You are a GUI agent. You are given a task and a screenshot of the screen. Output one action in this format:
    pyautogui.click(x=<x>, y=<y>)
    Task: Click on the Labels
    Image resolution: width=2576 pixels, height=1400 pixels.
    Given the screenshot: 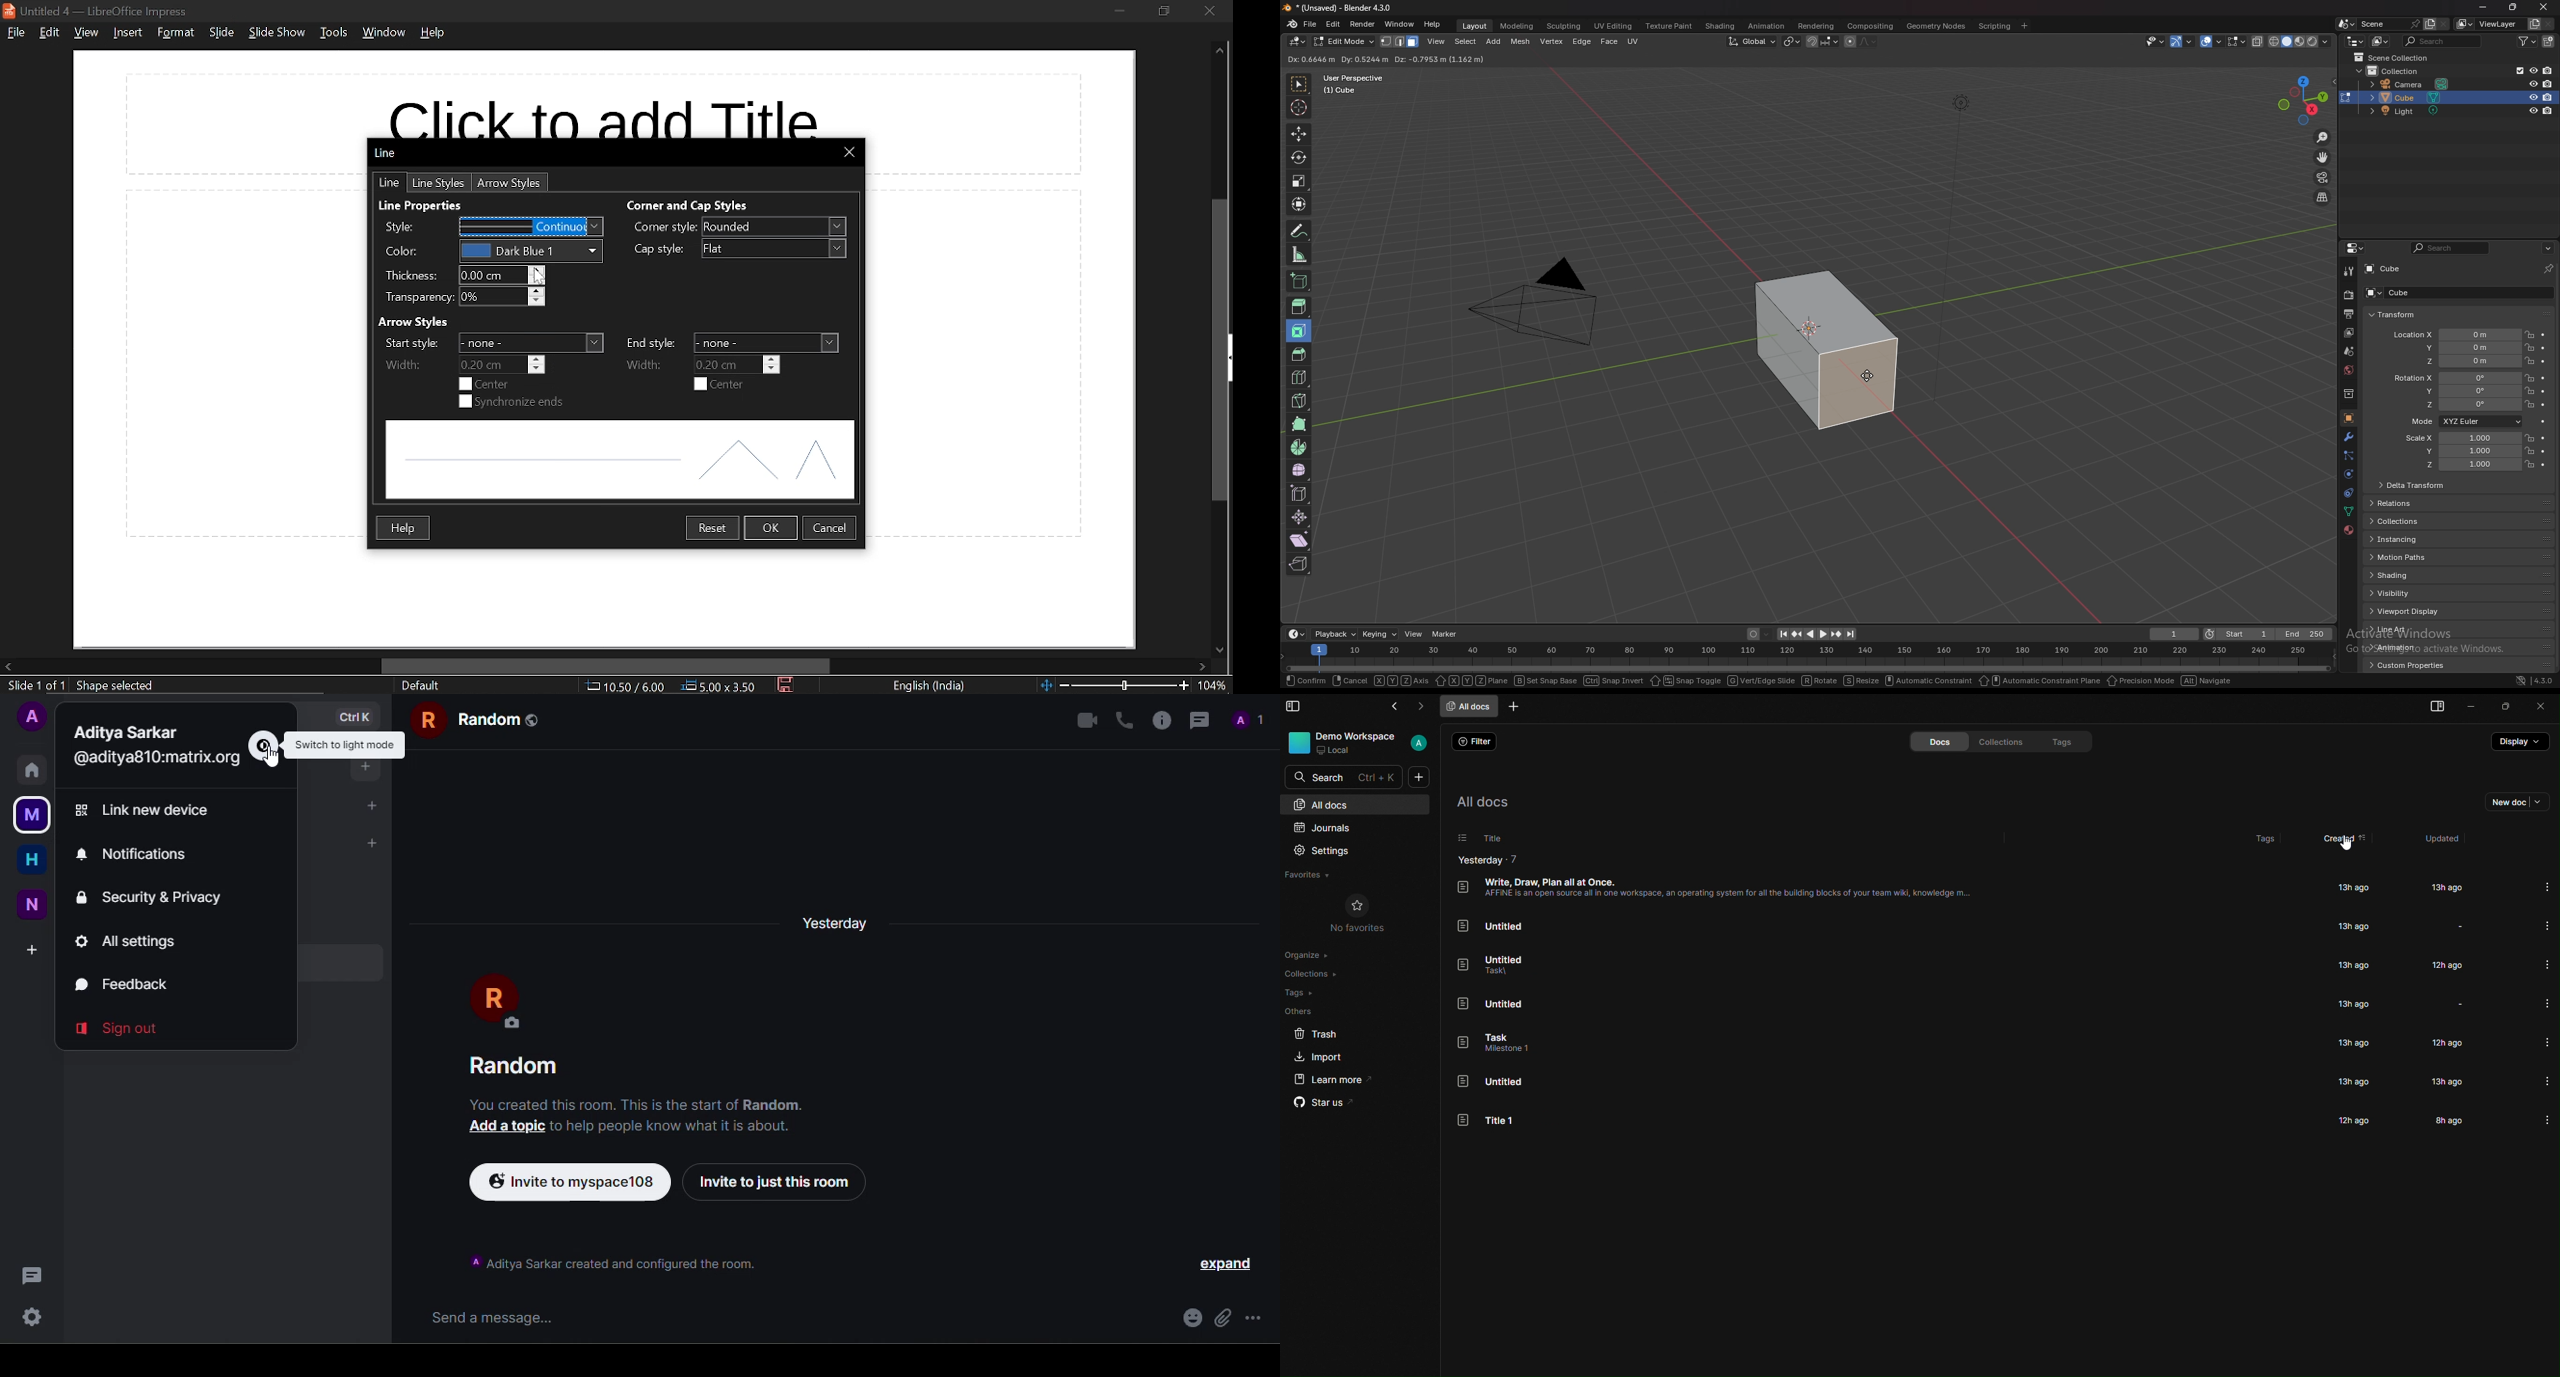 What is the action you would take?
    pyautogui.click(x=665, y=239)
    